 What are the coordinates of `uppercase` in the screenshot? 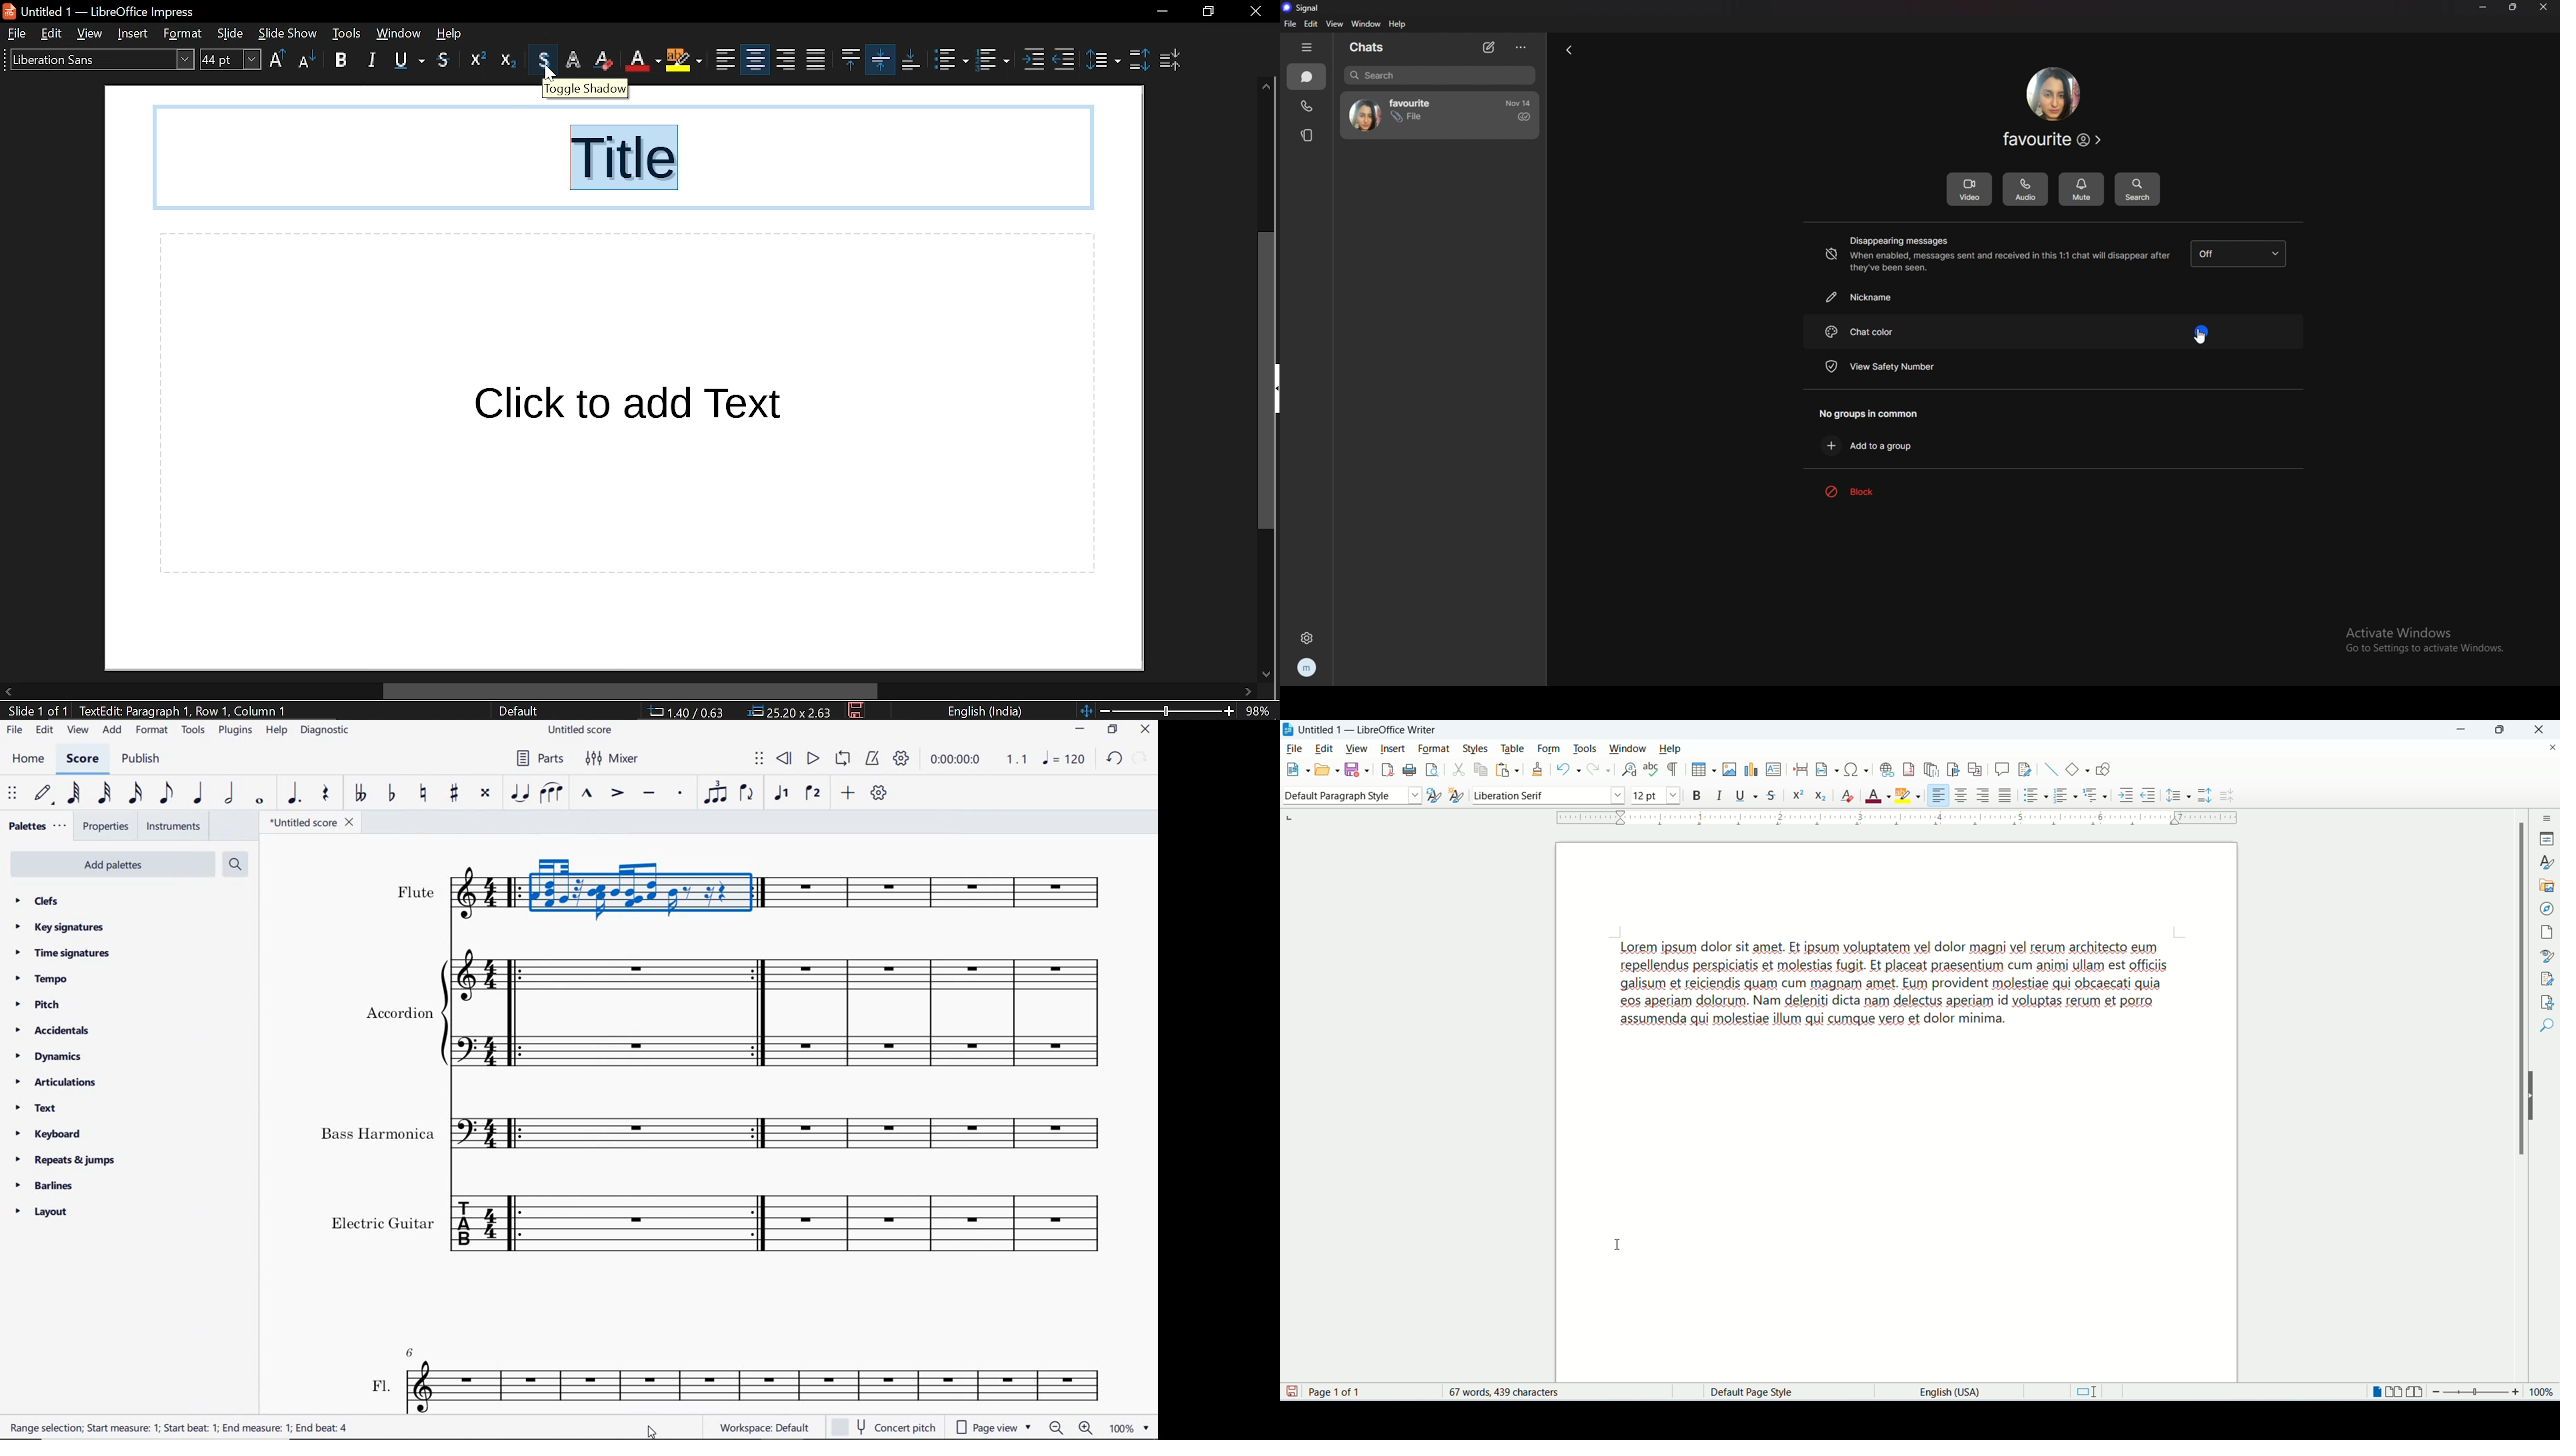 It's located at (278, 61).